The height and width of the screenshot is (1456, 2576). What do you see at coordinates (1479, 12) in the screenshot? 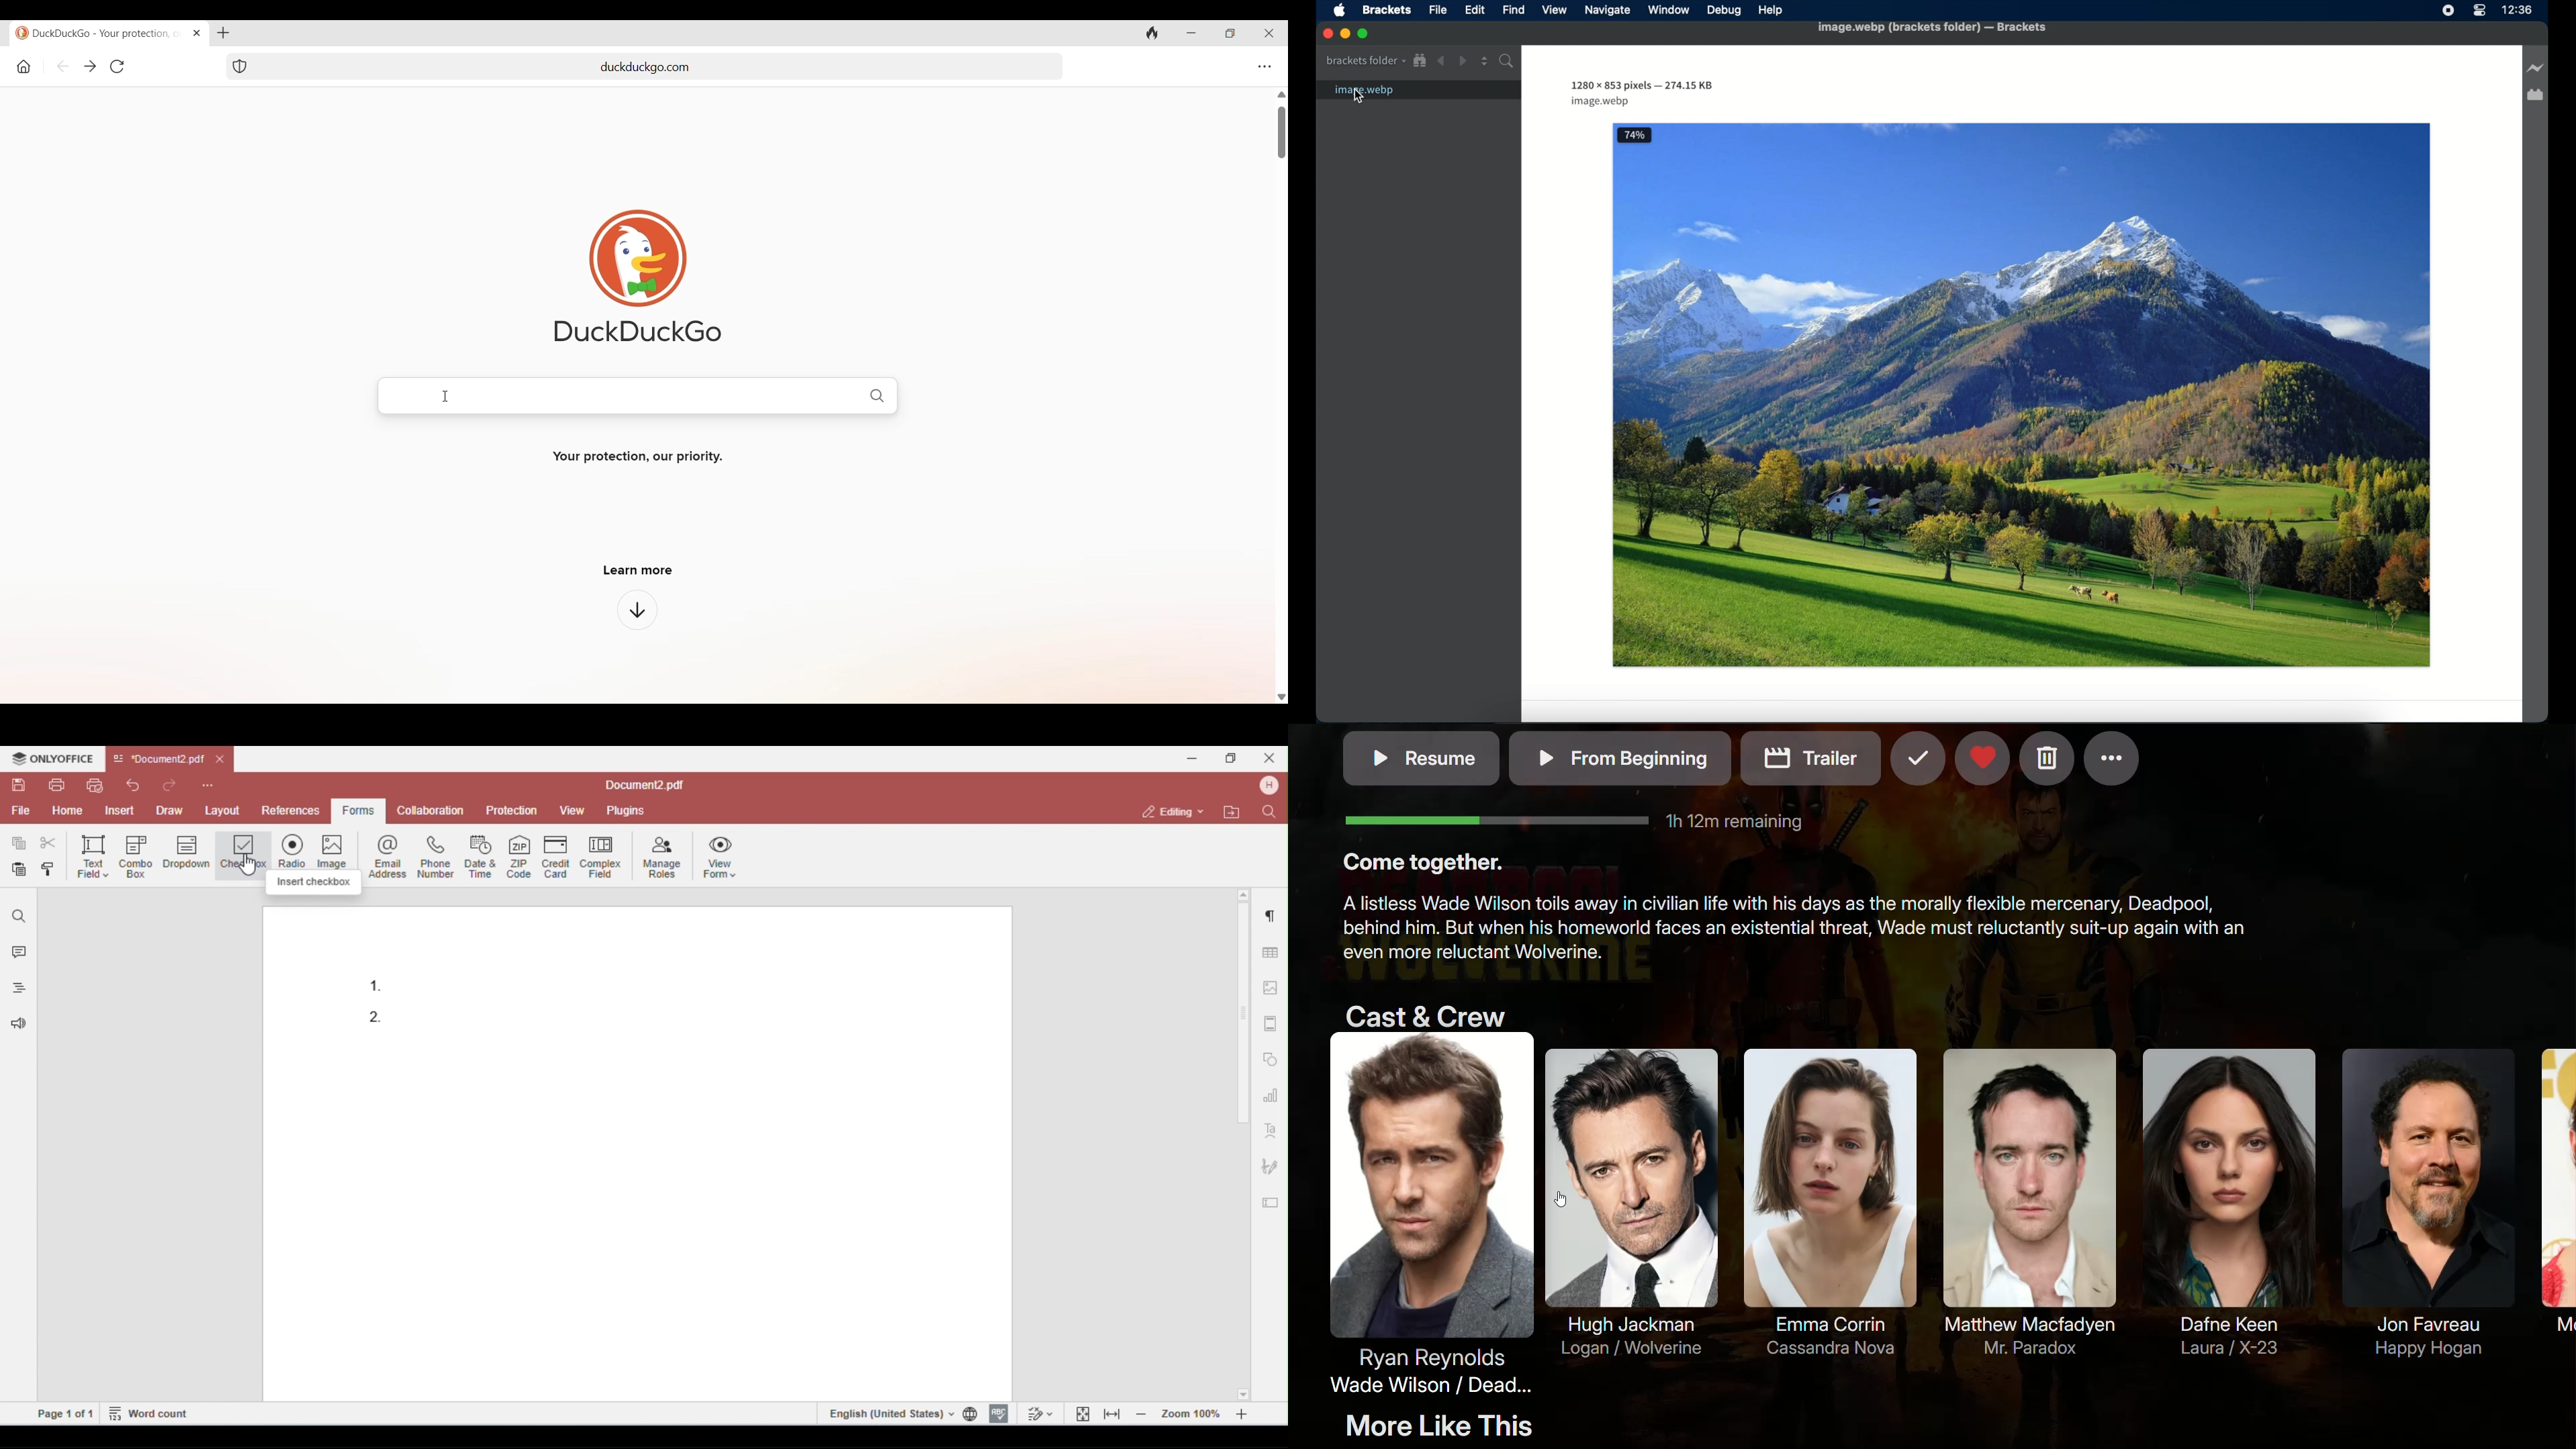
I see `Edit` at bounding box center [1479, 12].